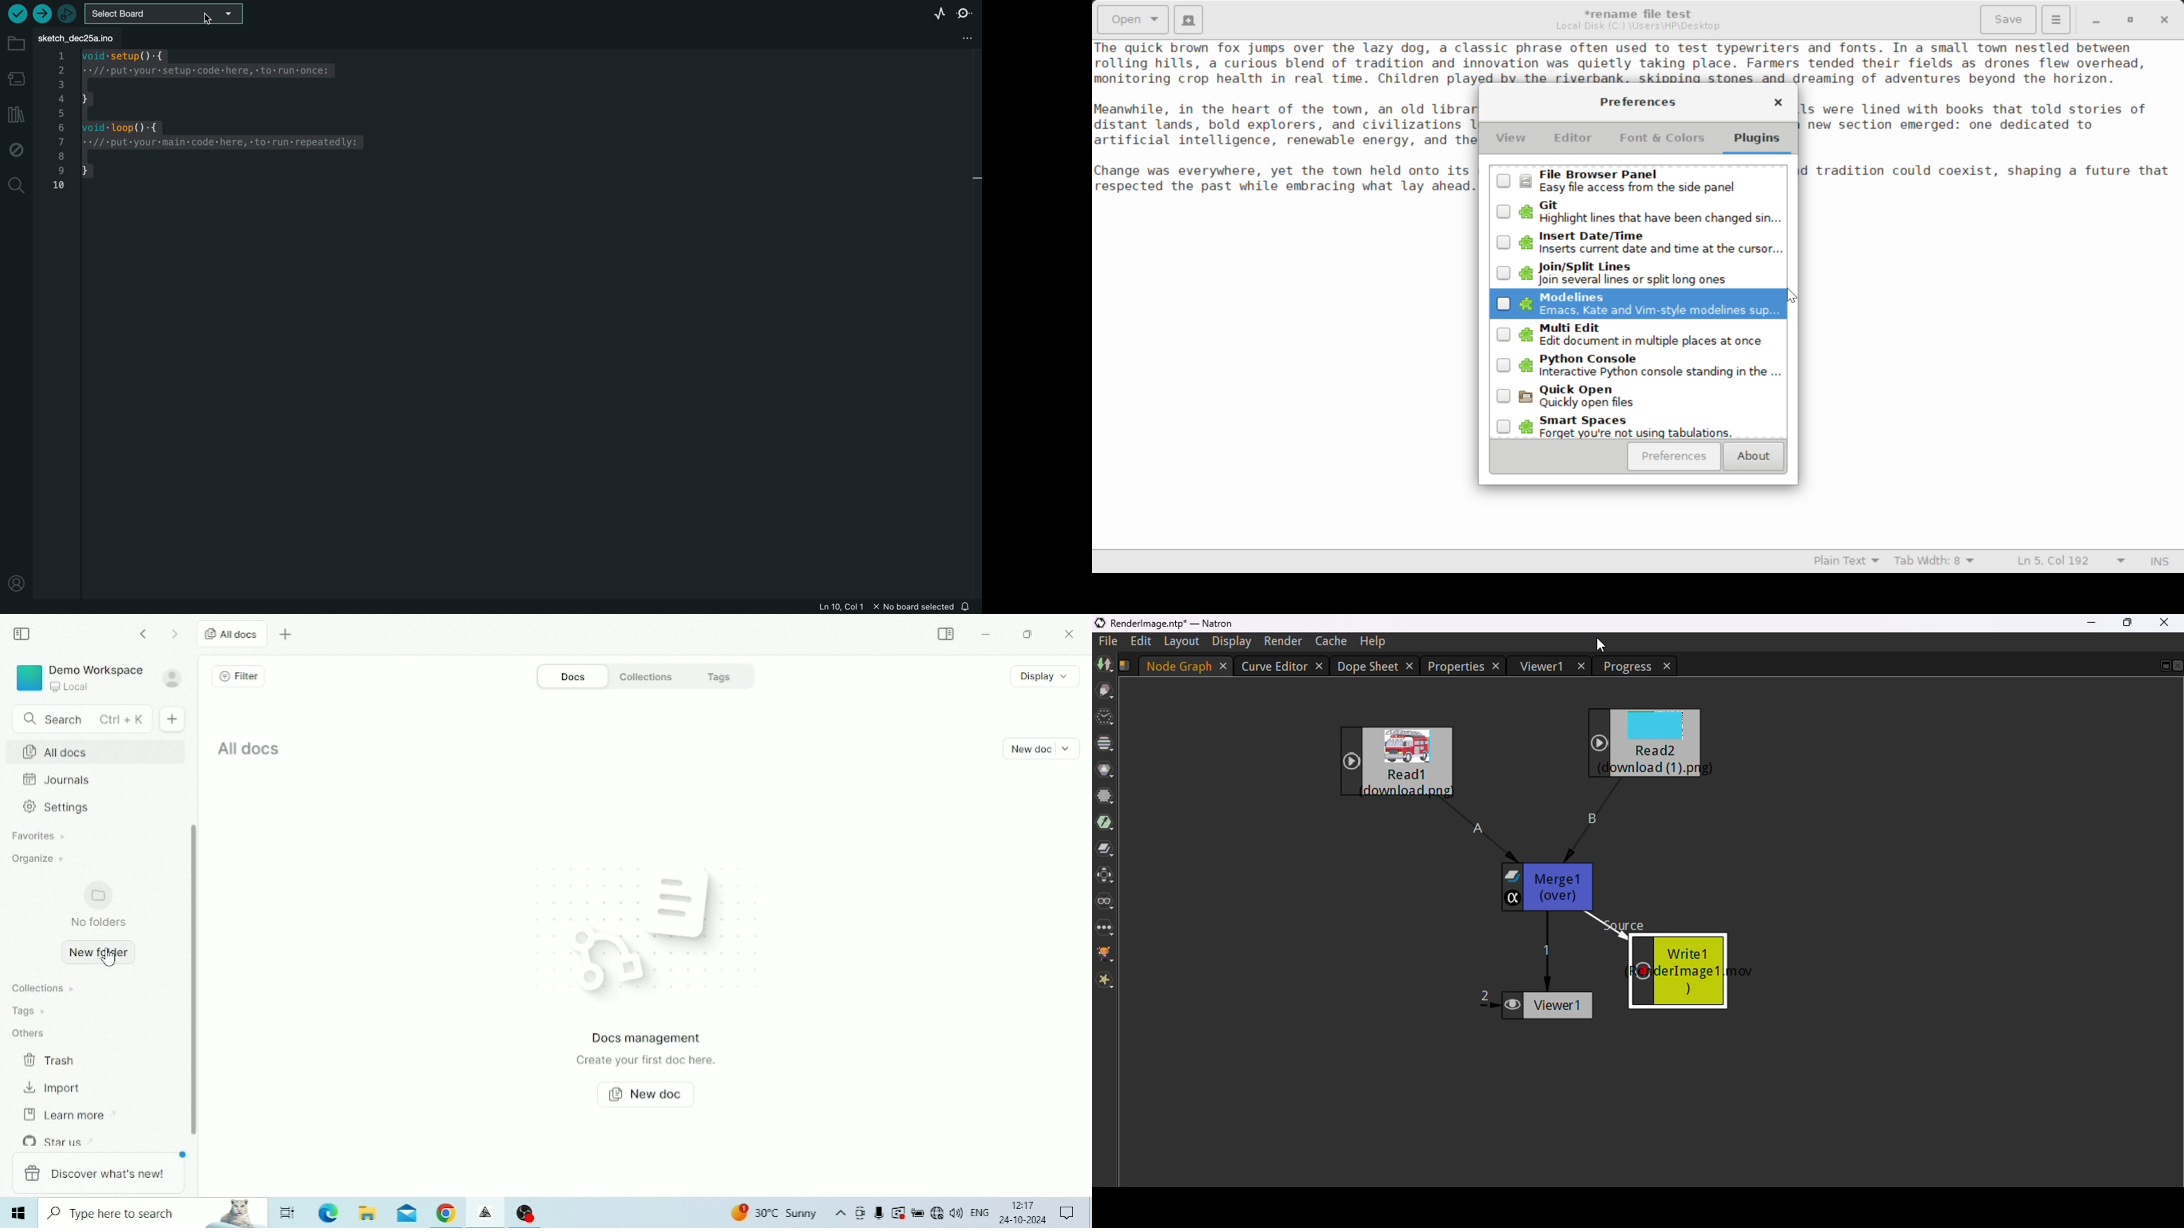  What do you see at coordinates (287, 635) in the screenshot?
I see `New tab` at bounding box center [287, 635].